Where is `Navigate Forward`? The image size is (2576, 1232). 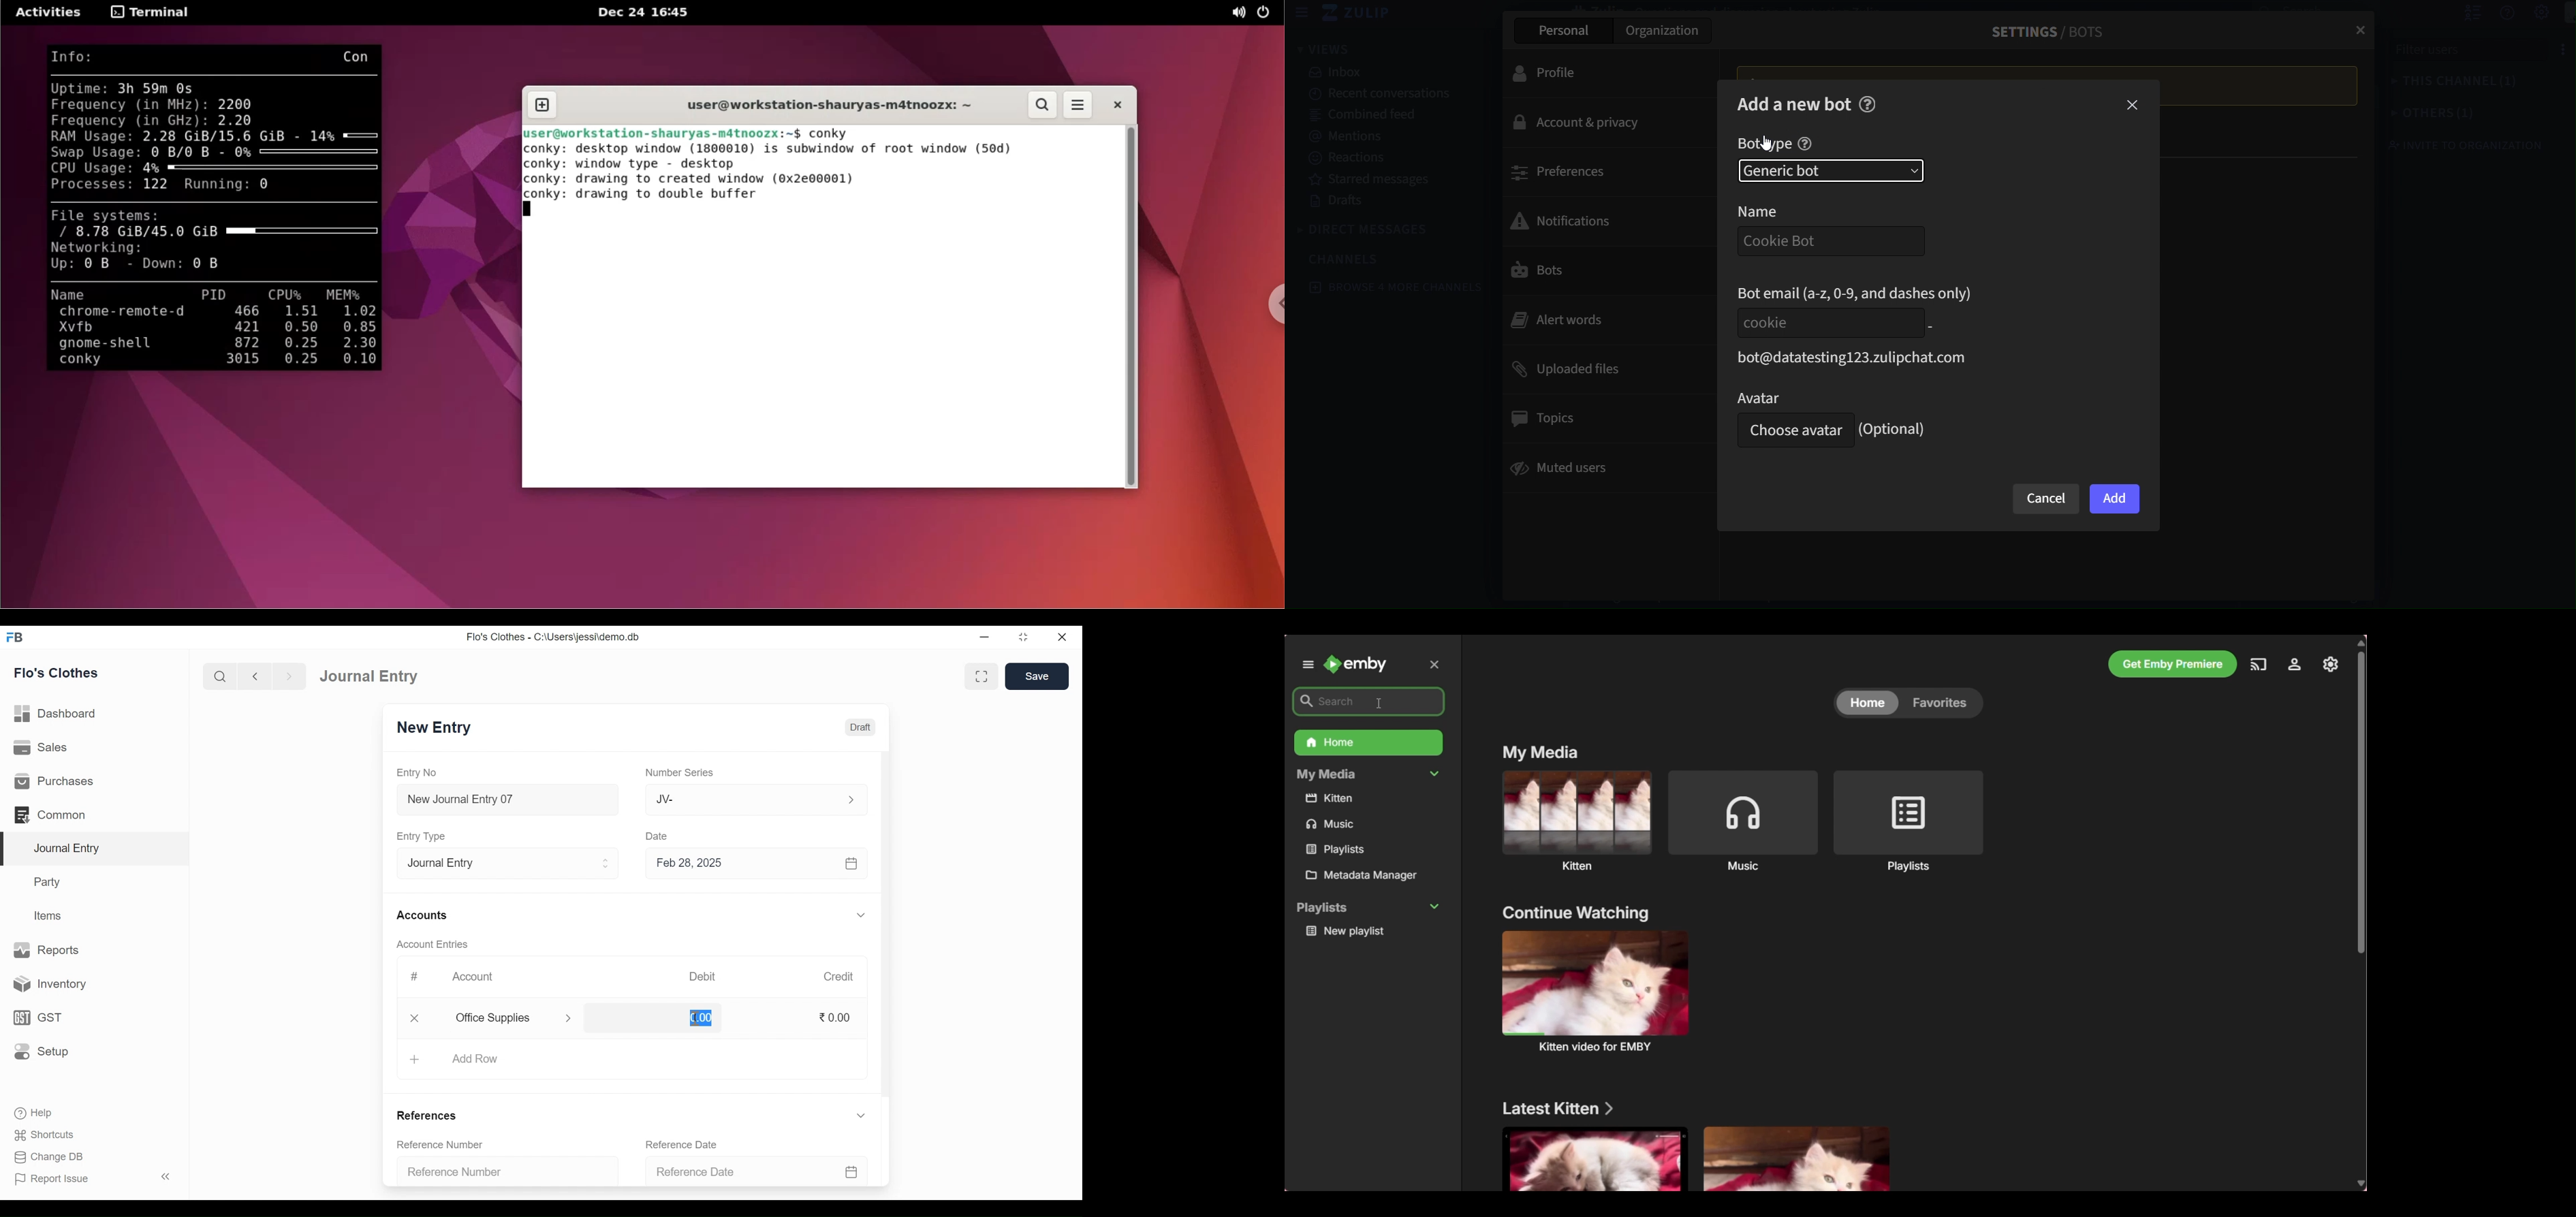
Navigate Forward is located at coordinates (289, 676).